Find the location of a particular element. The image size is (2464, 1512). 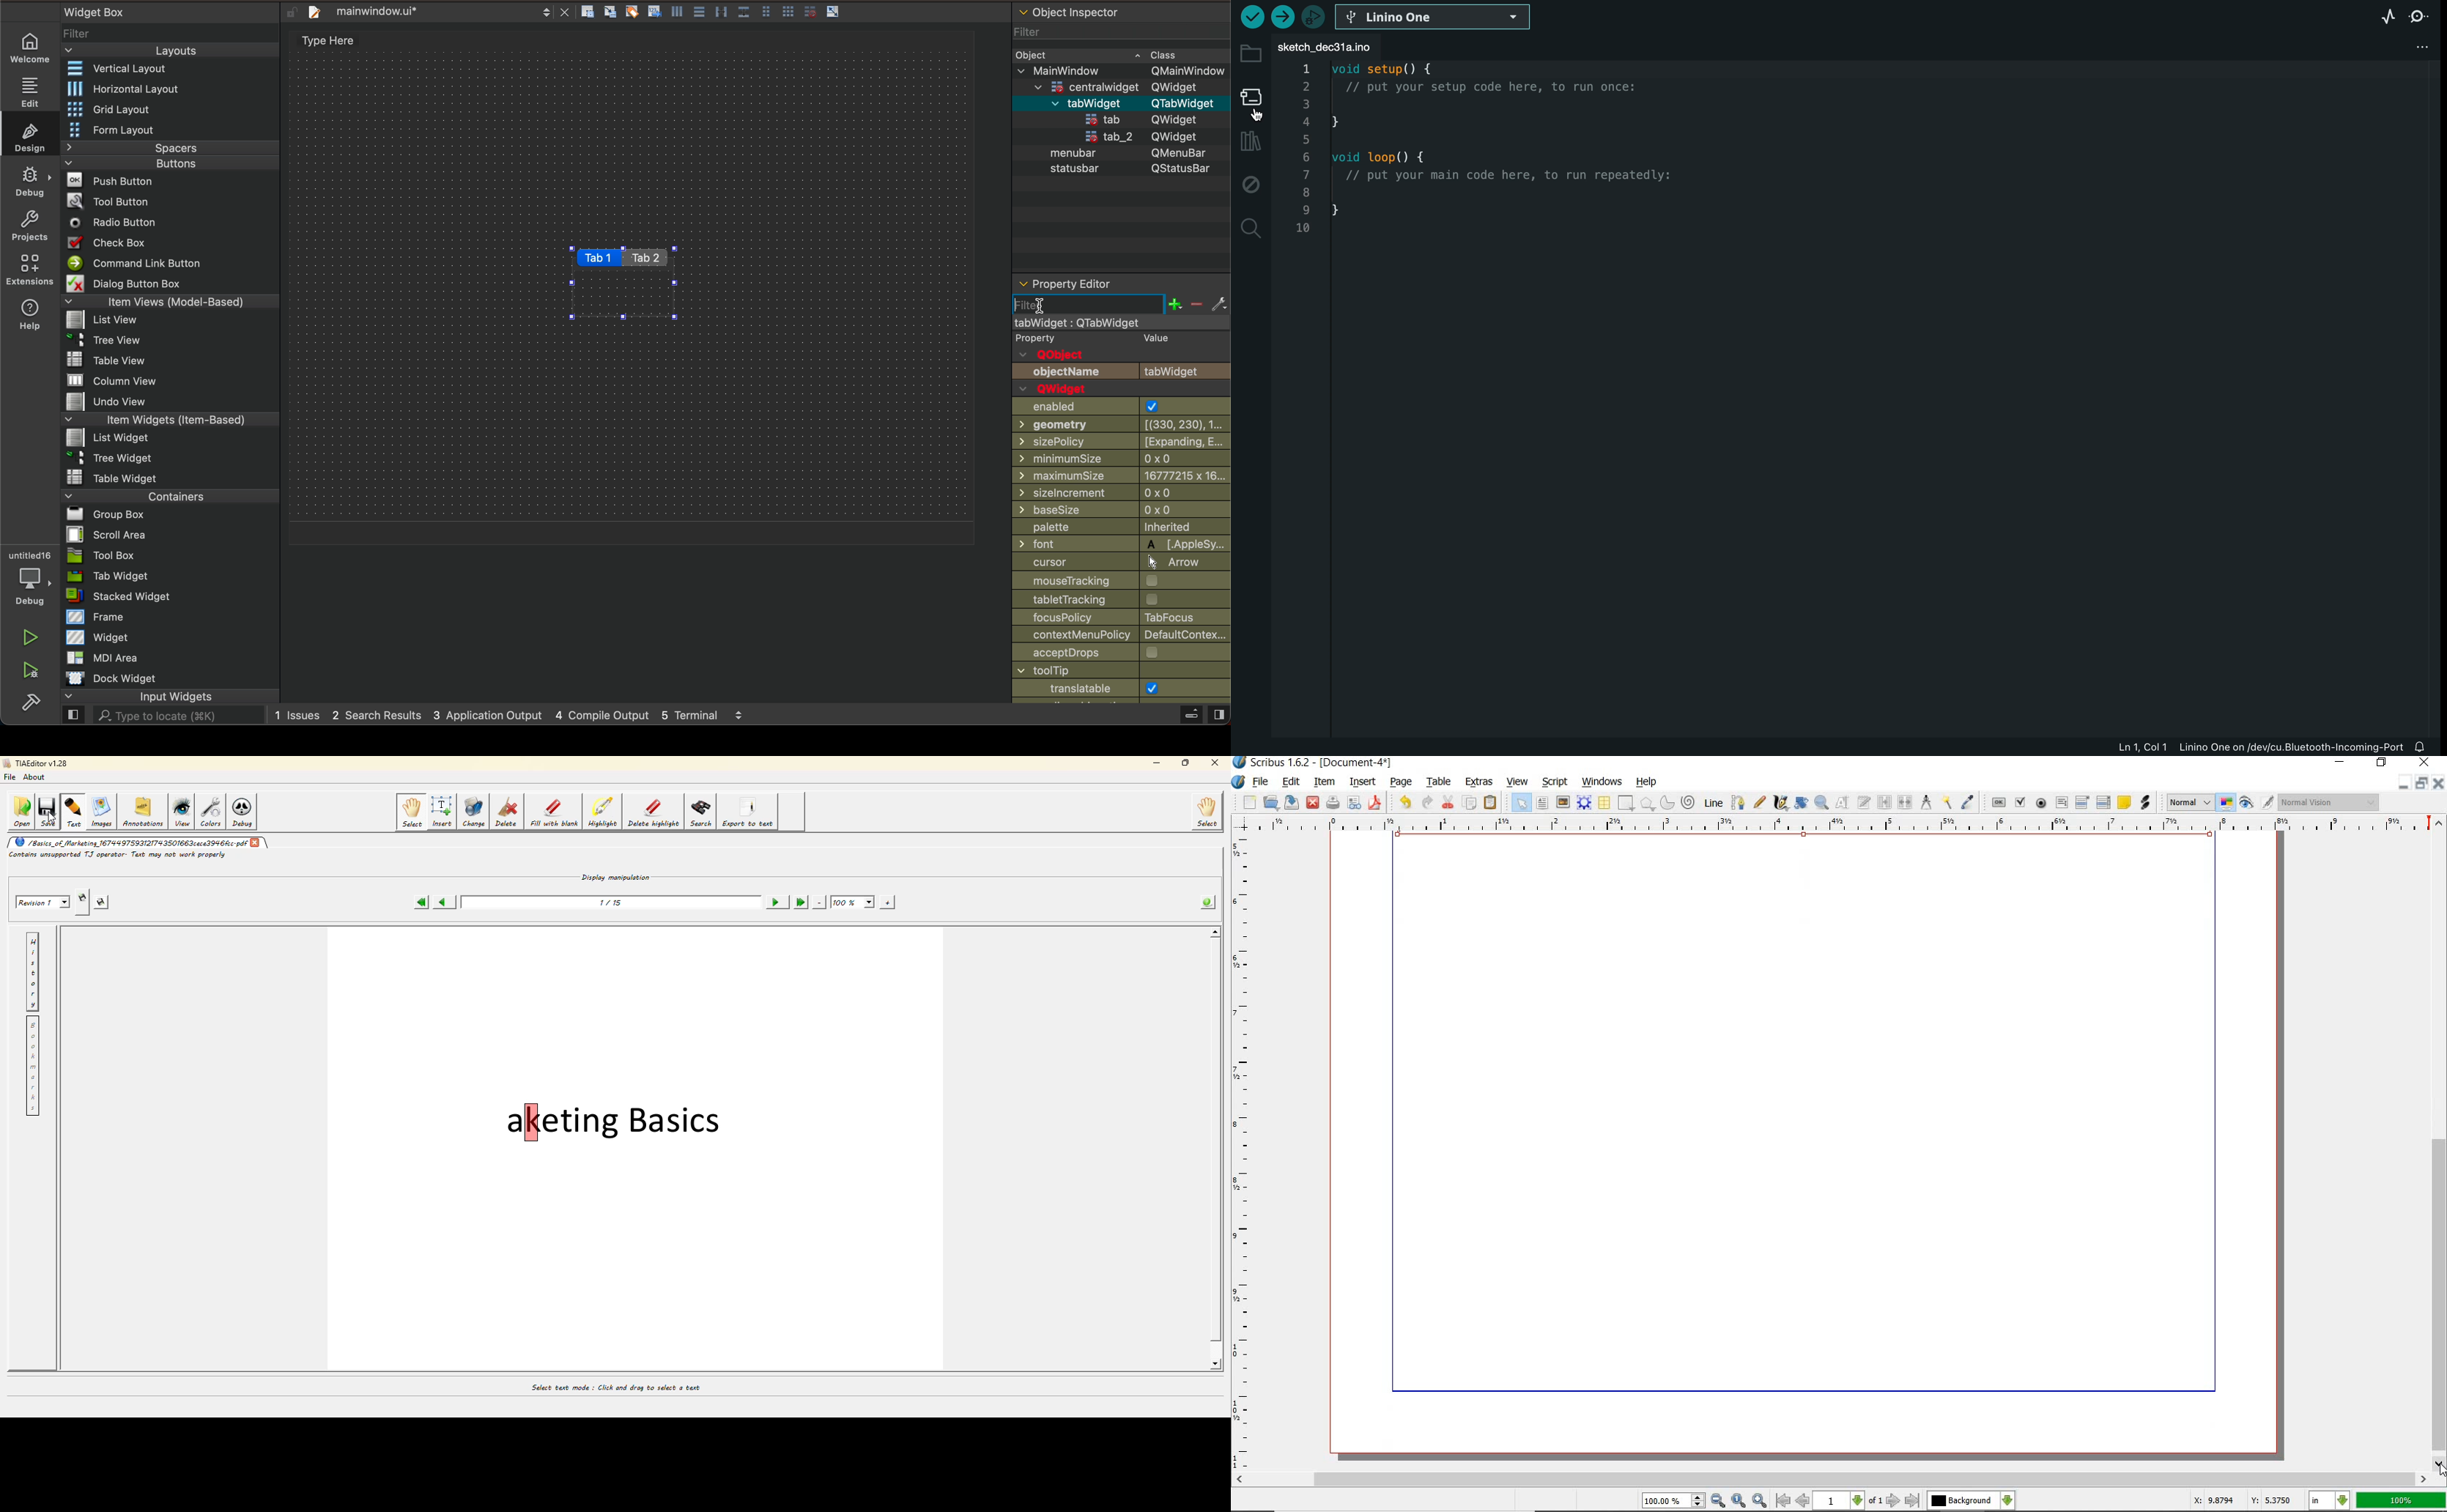

pdf check box is located at coordinates (2020, 802).